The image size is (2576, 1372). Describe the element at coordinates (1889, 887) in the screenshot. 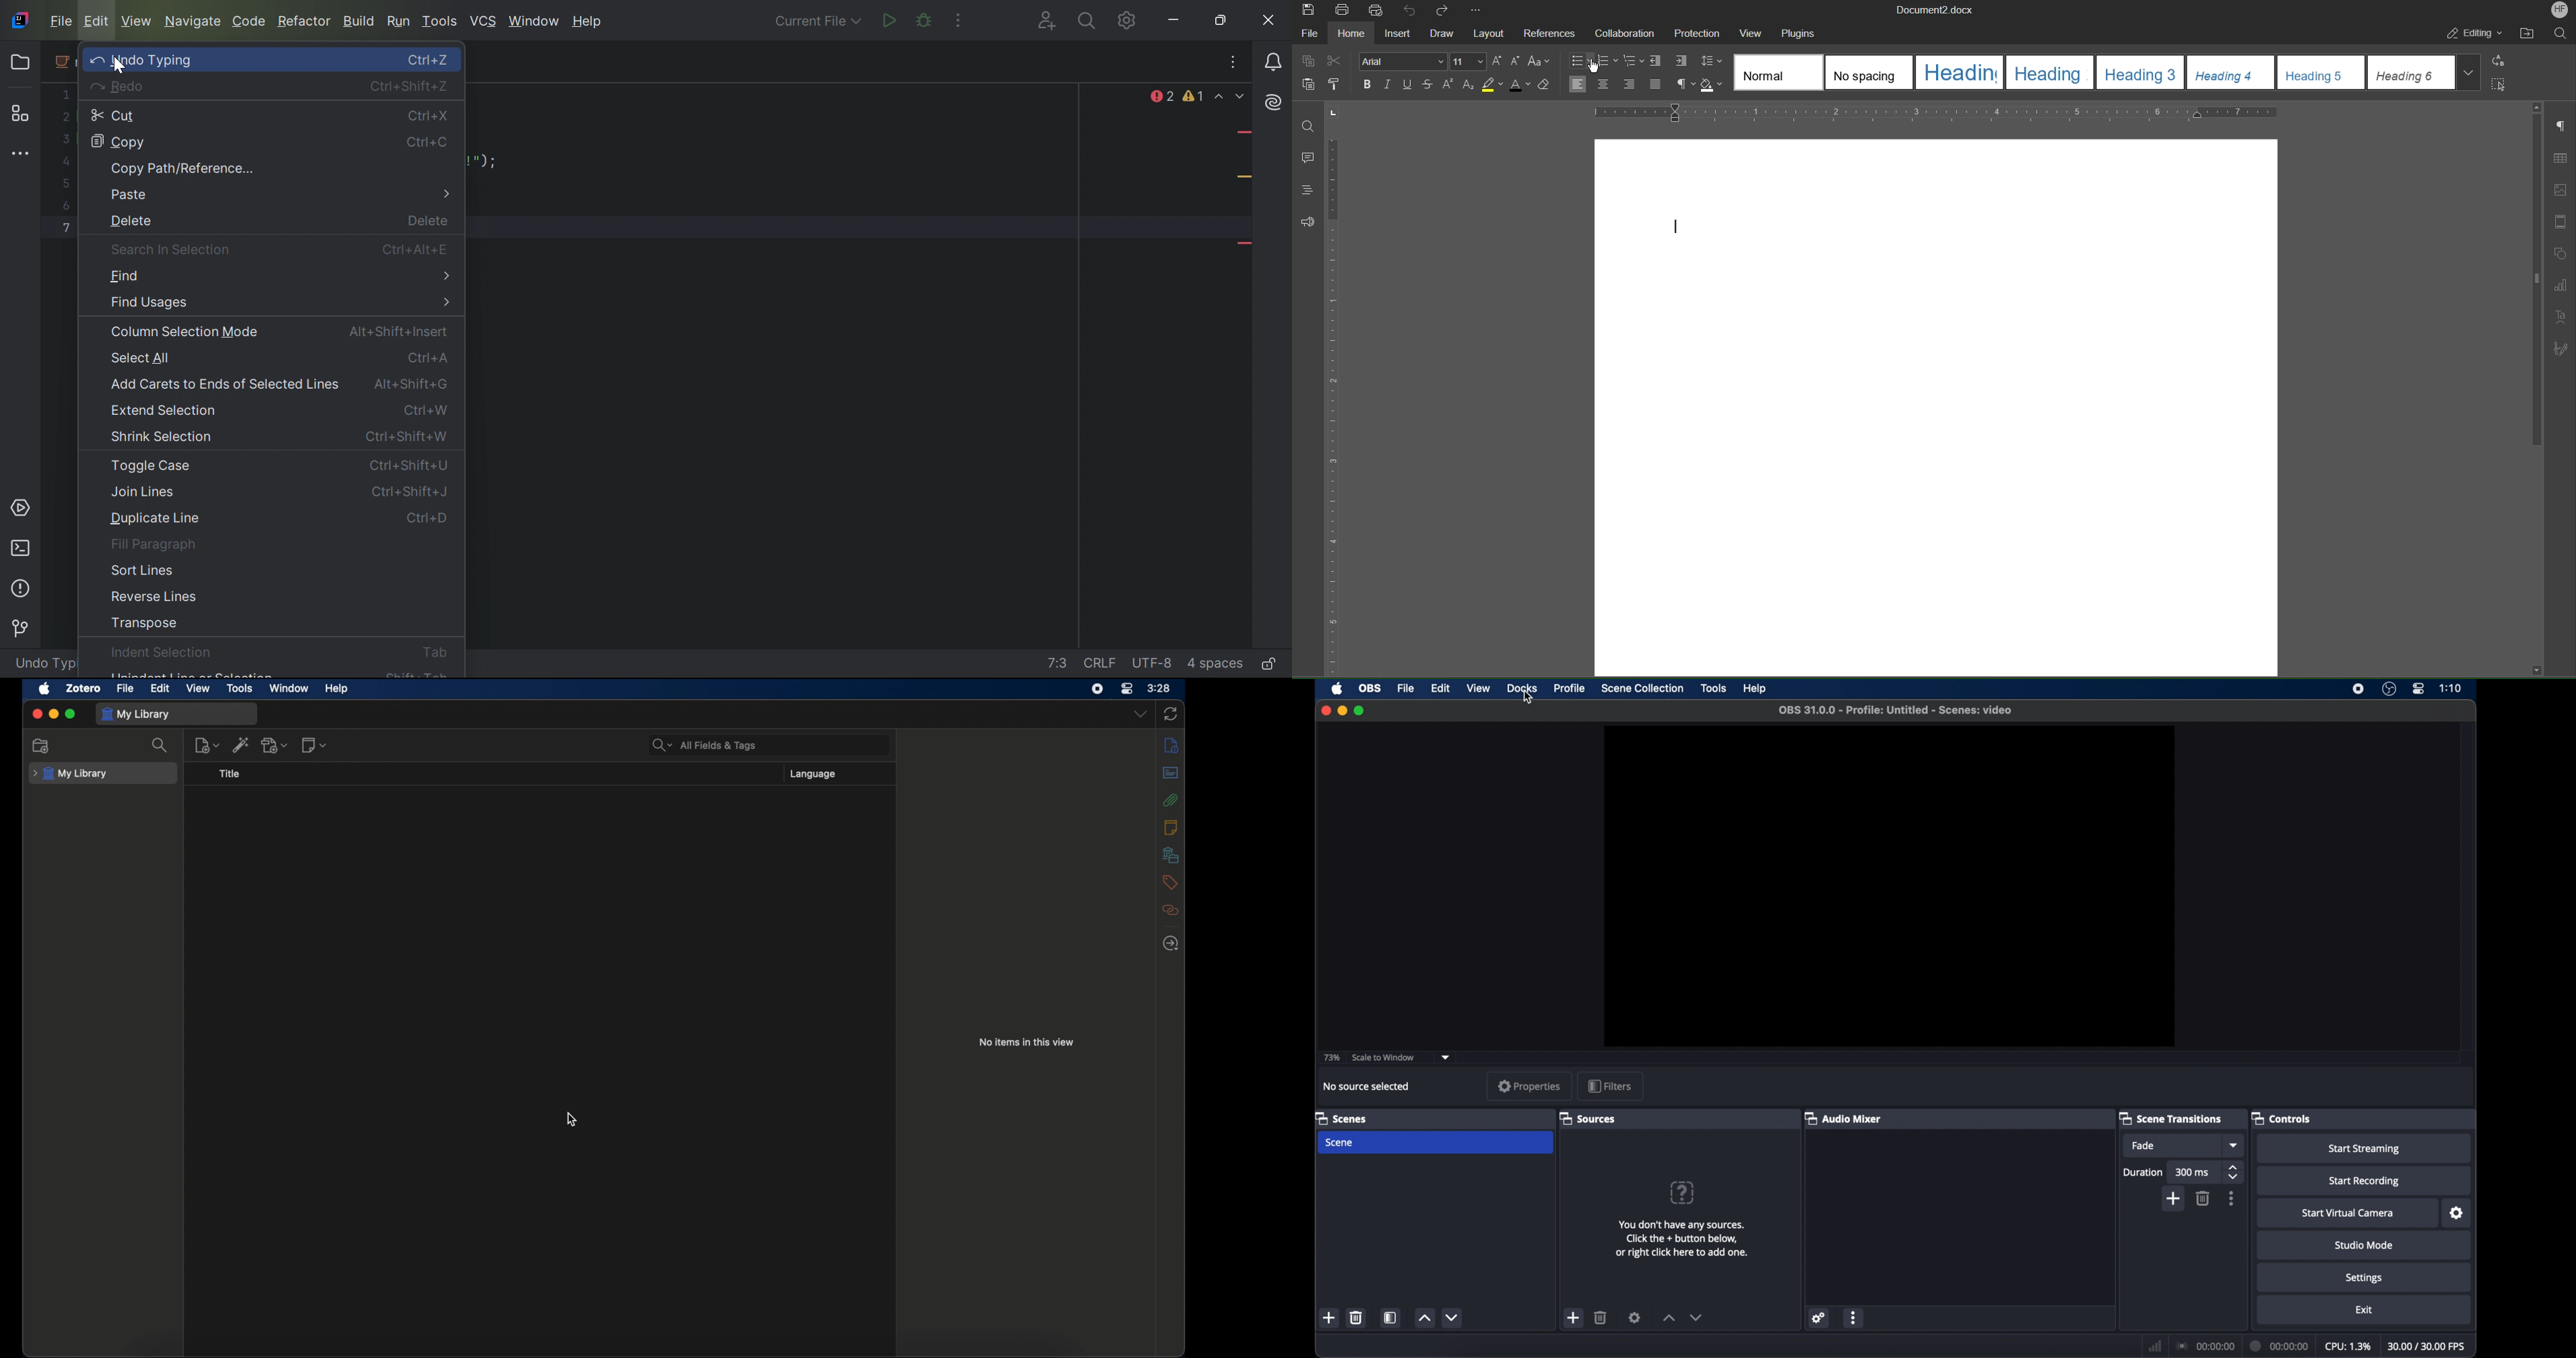

I see `preview` at that location.